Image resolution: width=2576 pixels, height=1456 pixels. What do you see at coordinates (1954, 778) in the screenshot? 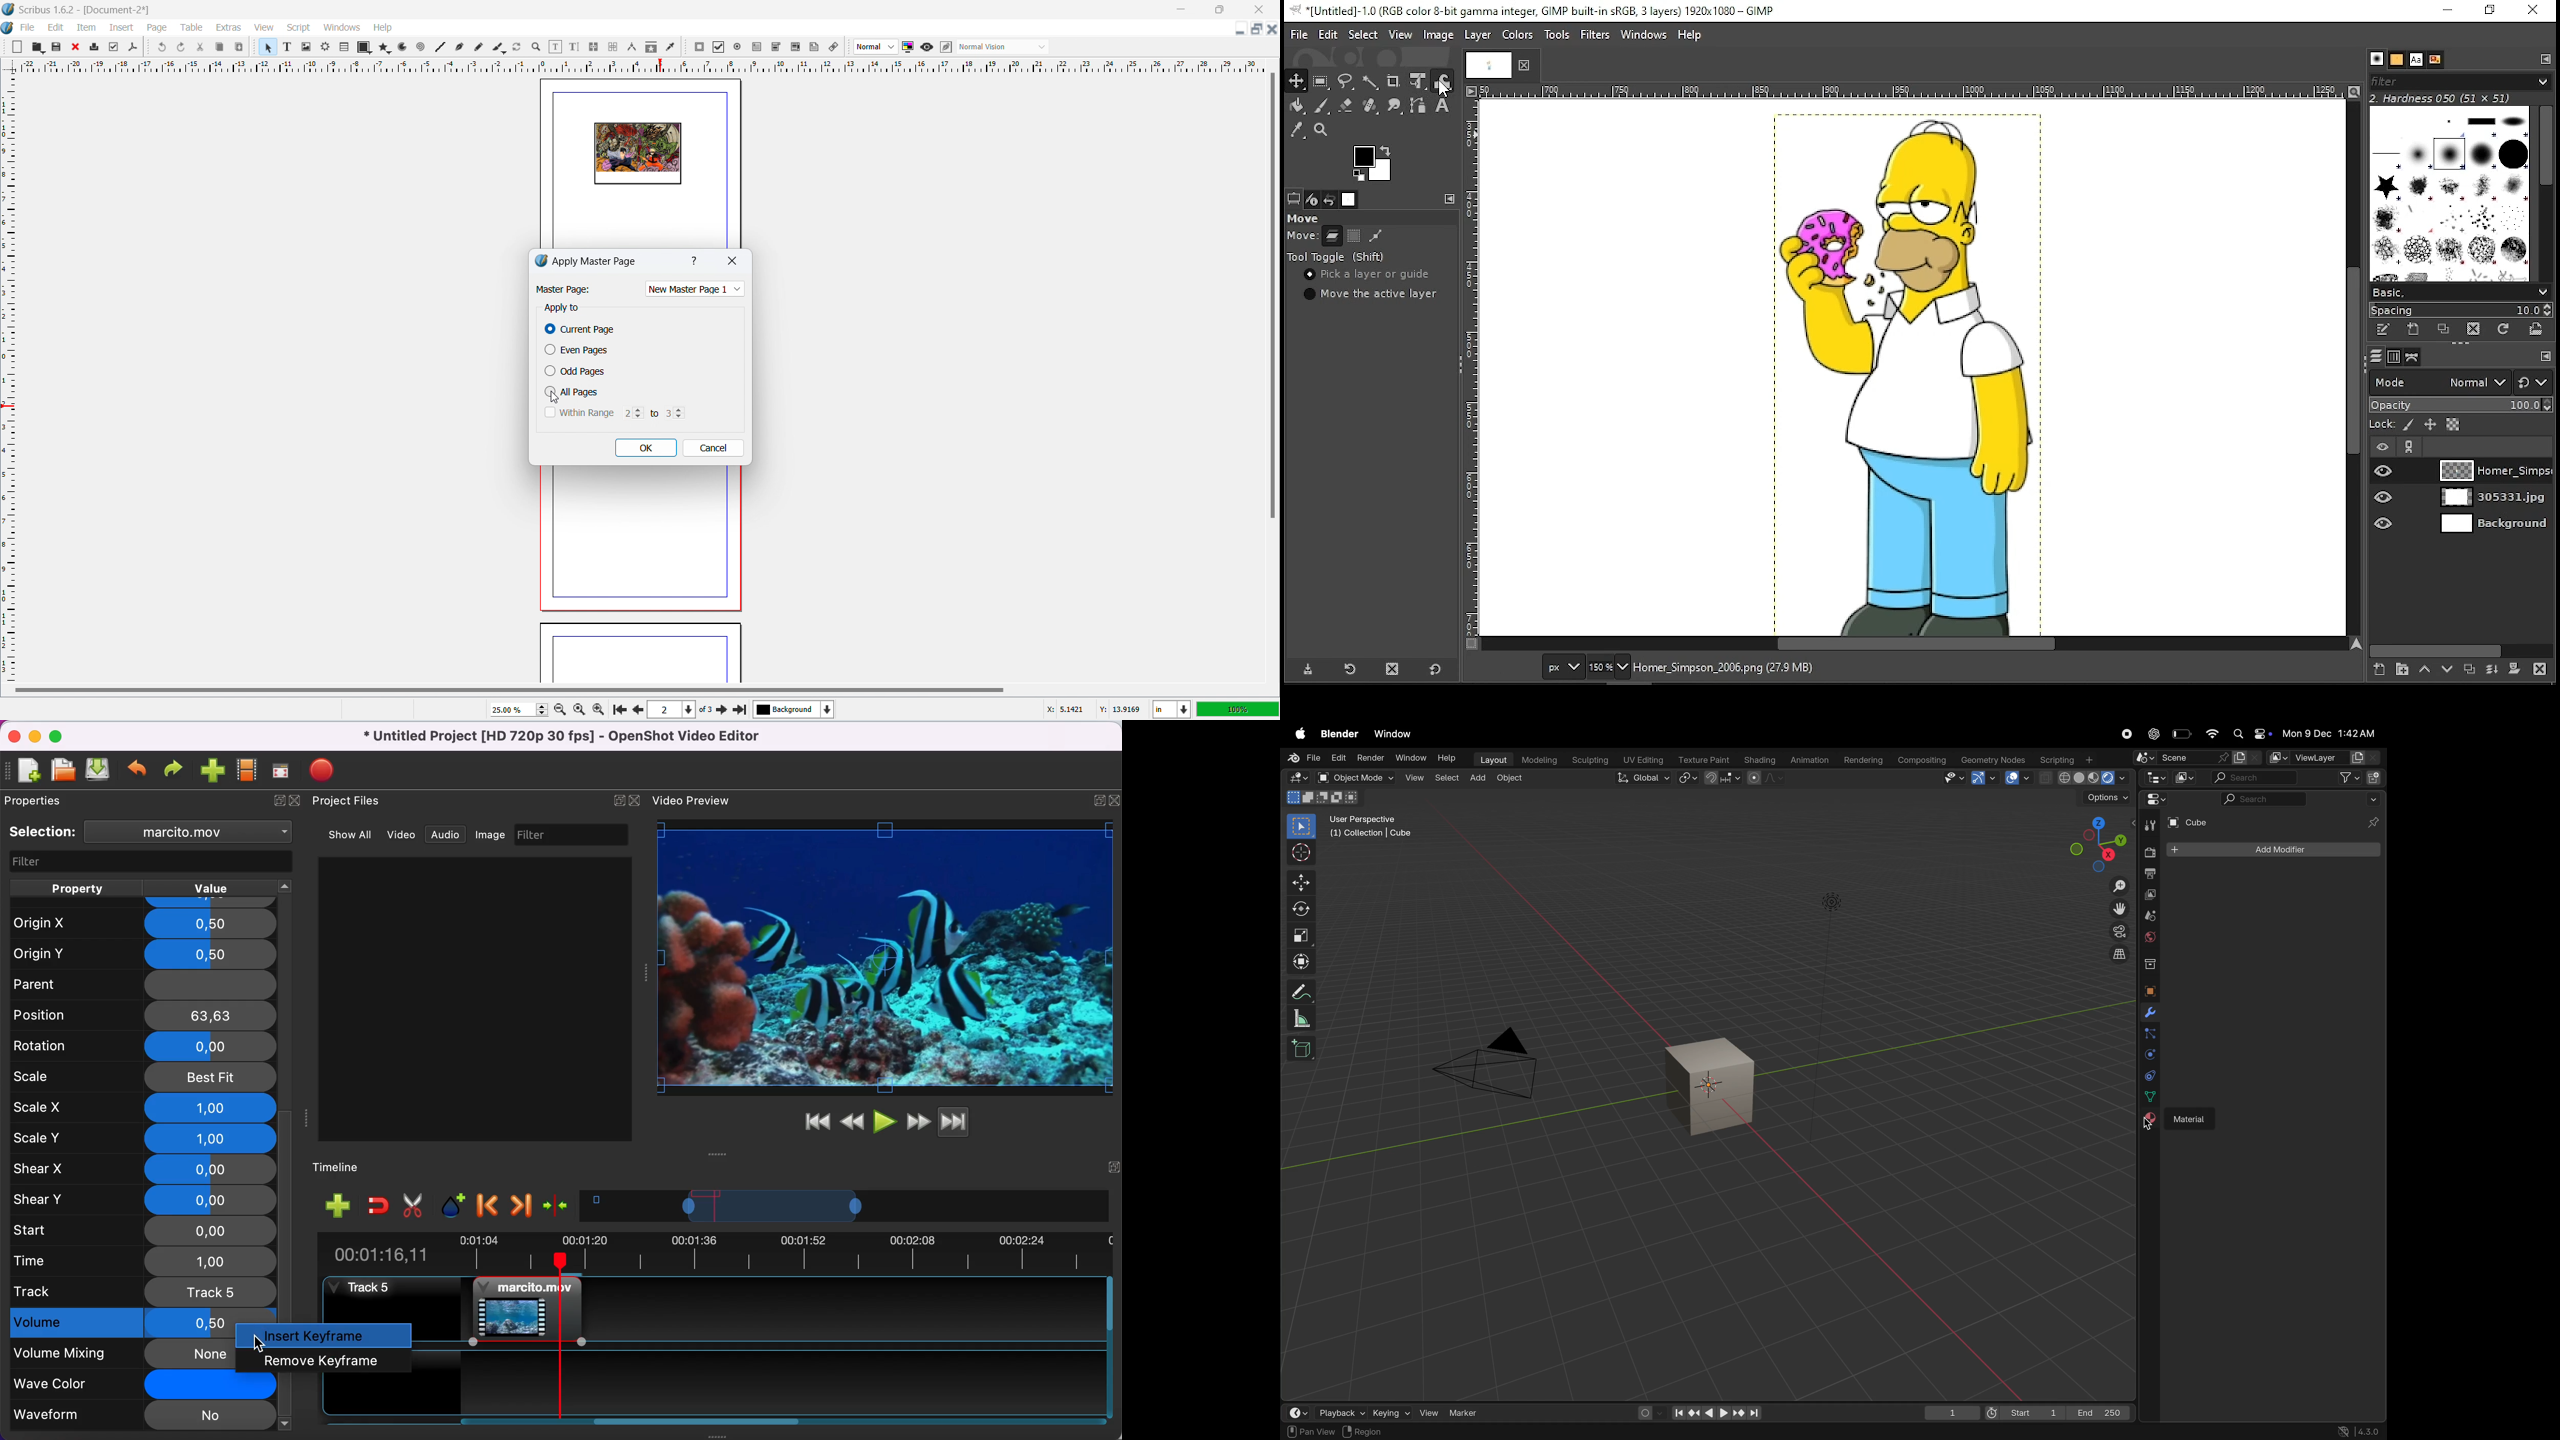
I see `visibility` at bounding box center [1954, 778].